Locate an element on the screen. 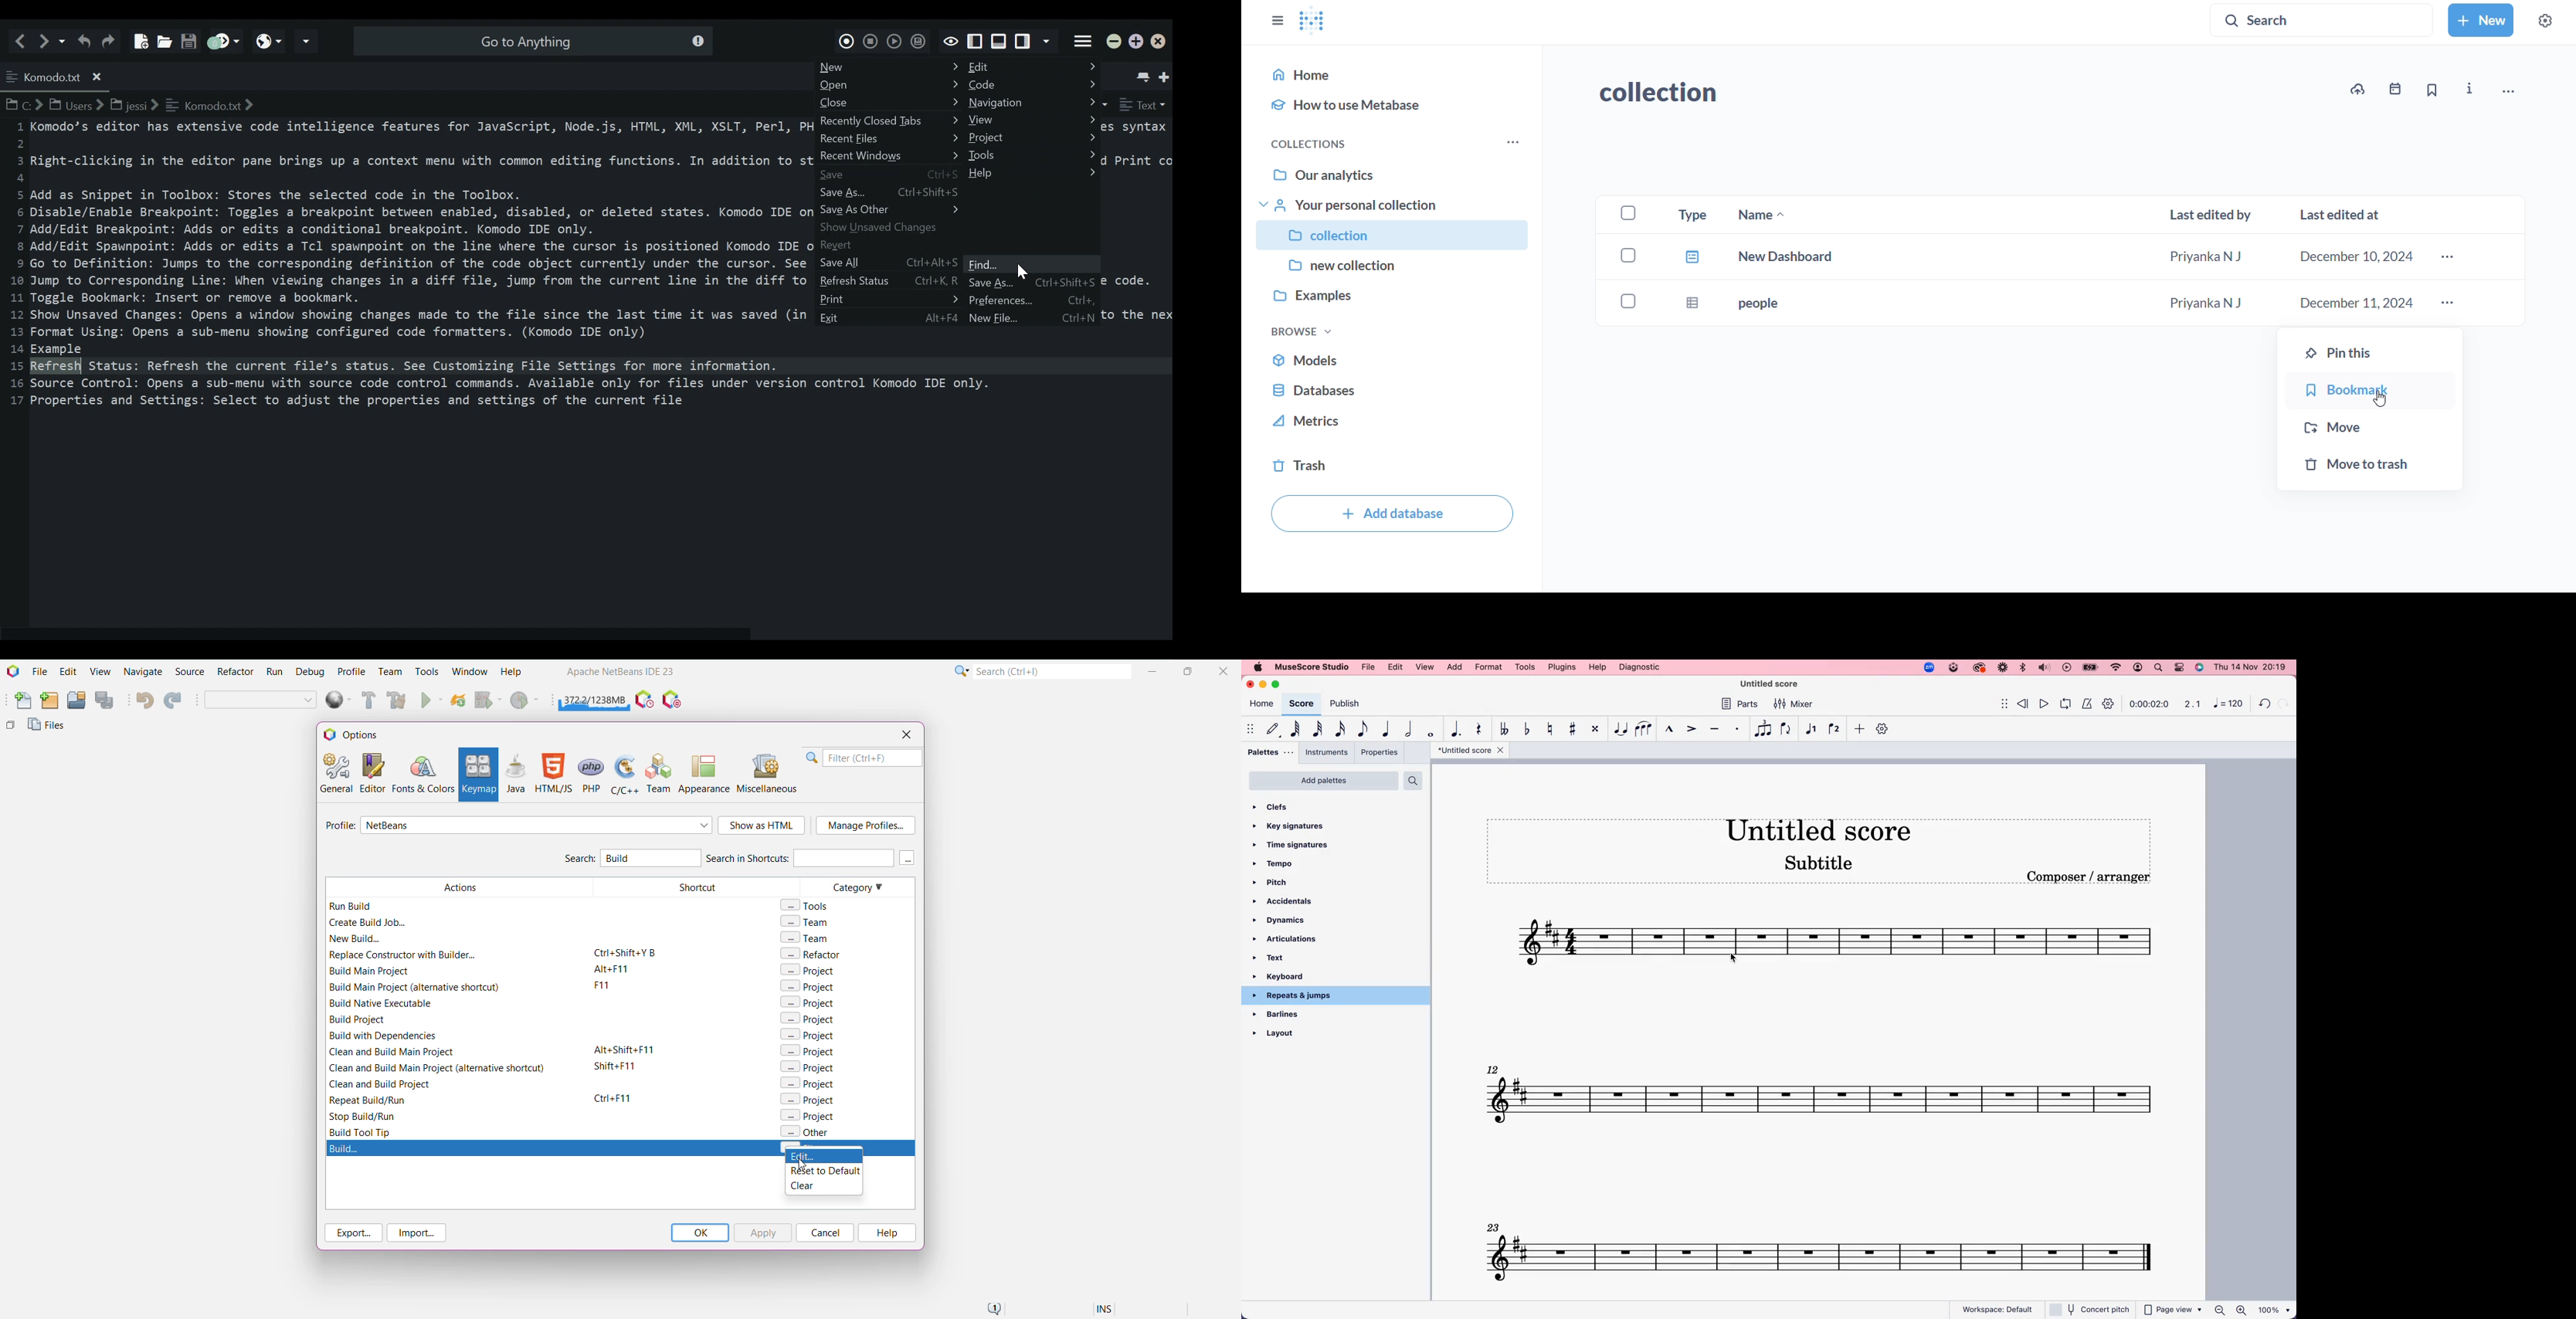 The image size is (2576, 1344). score name is located at coordinates (1470, 750).